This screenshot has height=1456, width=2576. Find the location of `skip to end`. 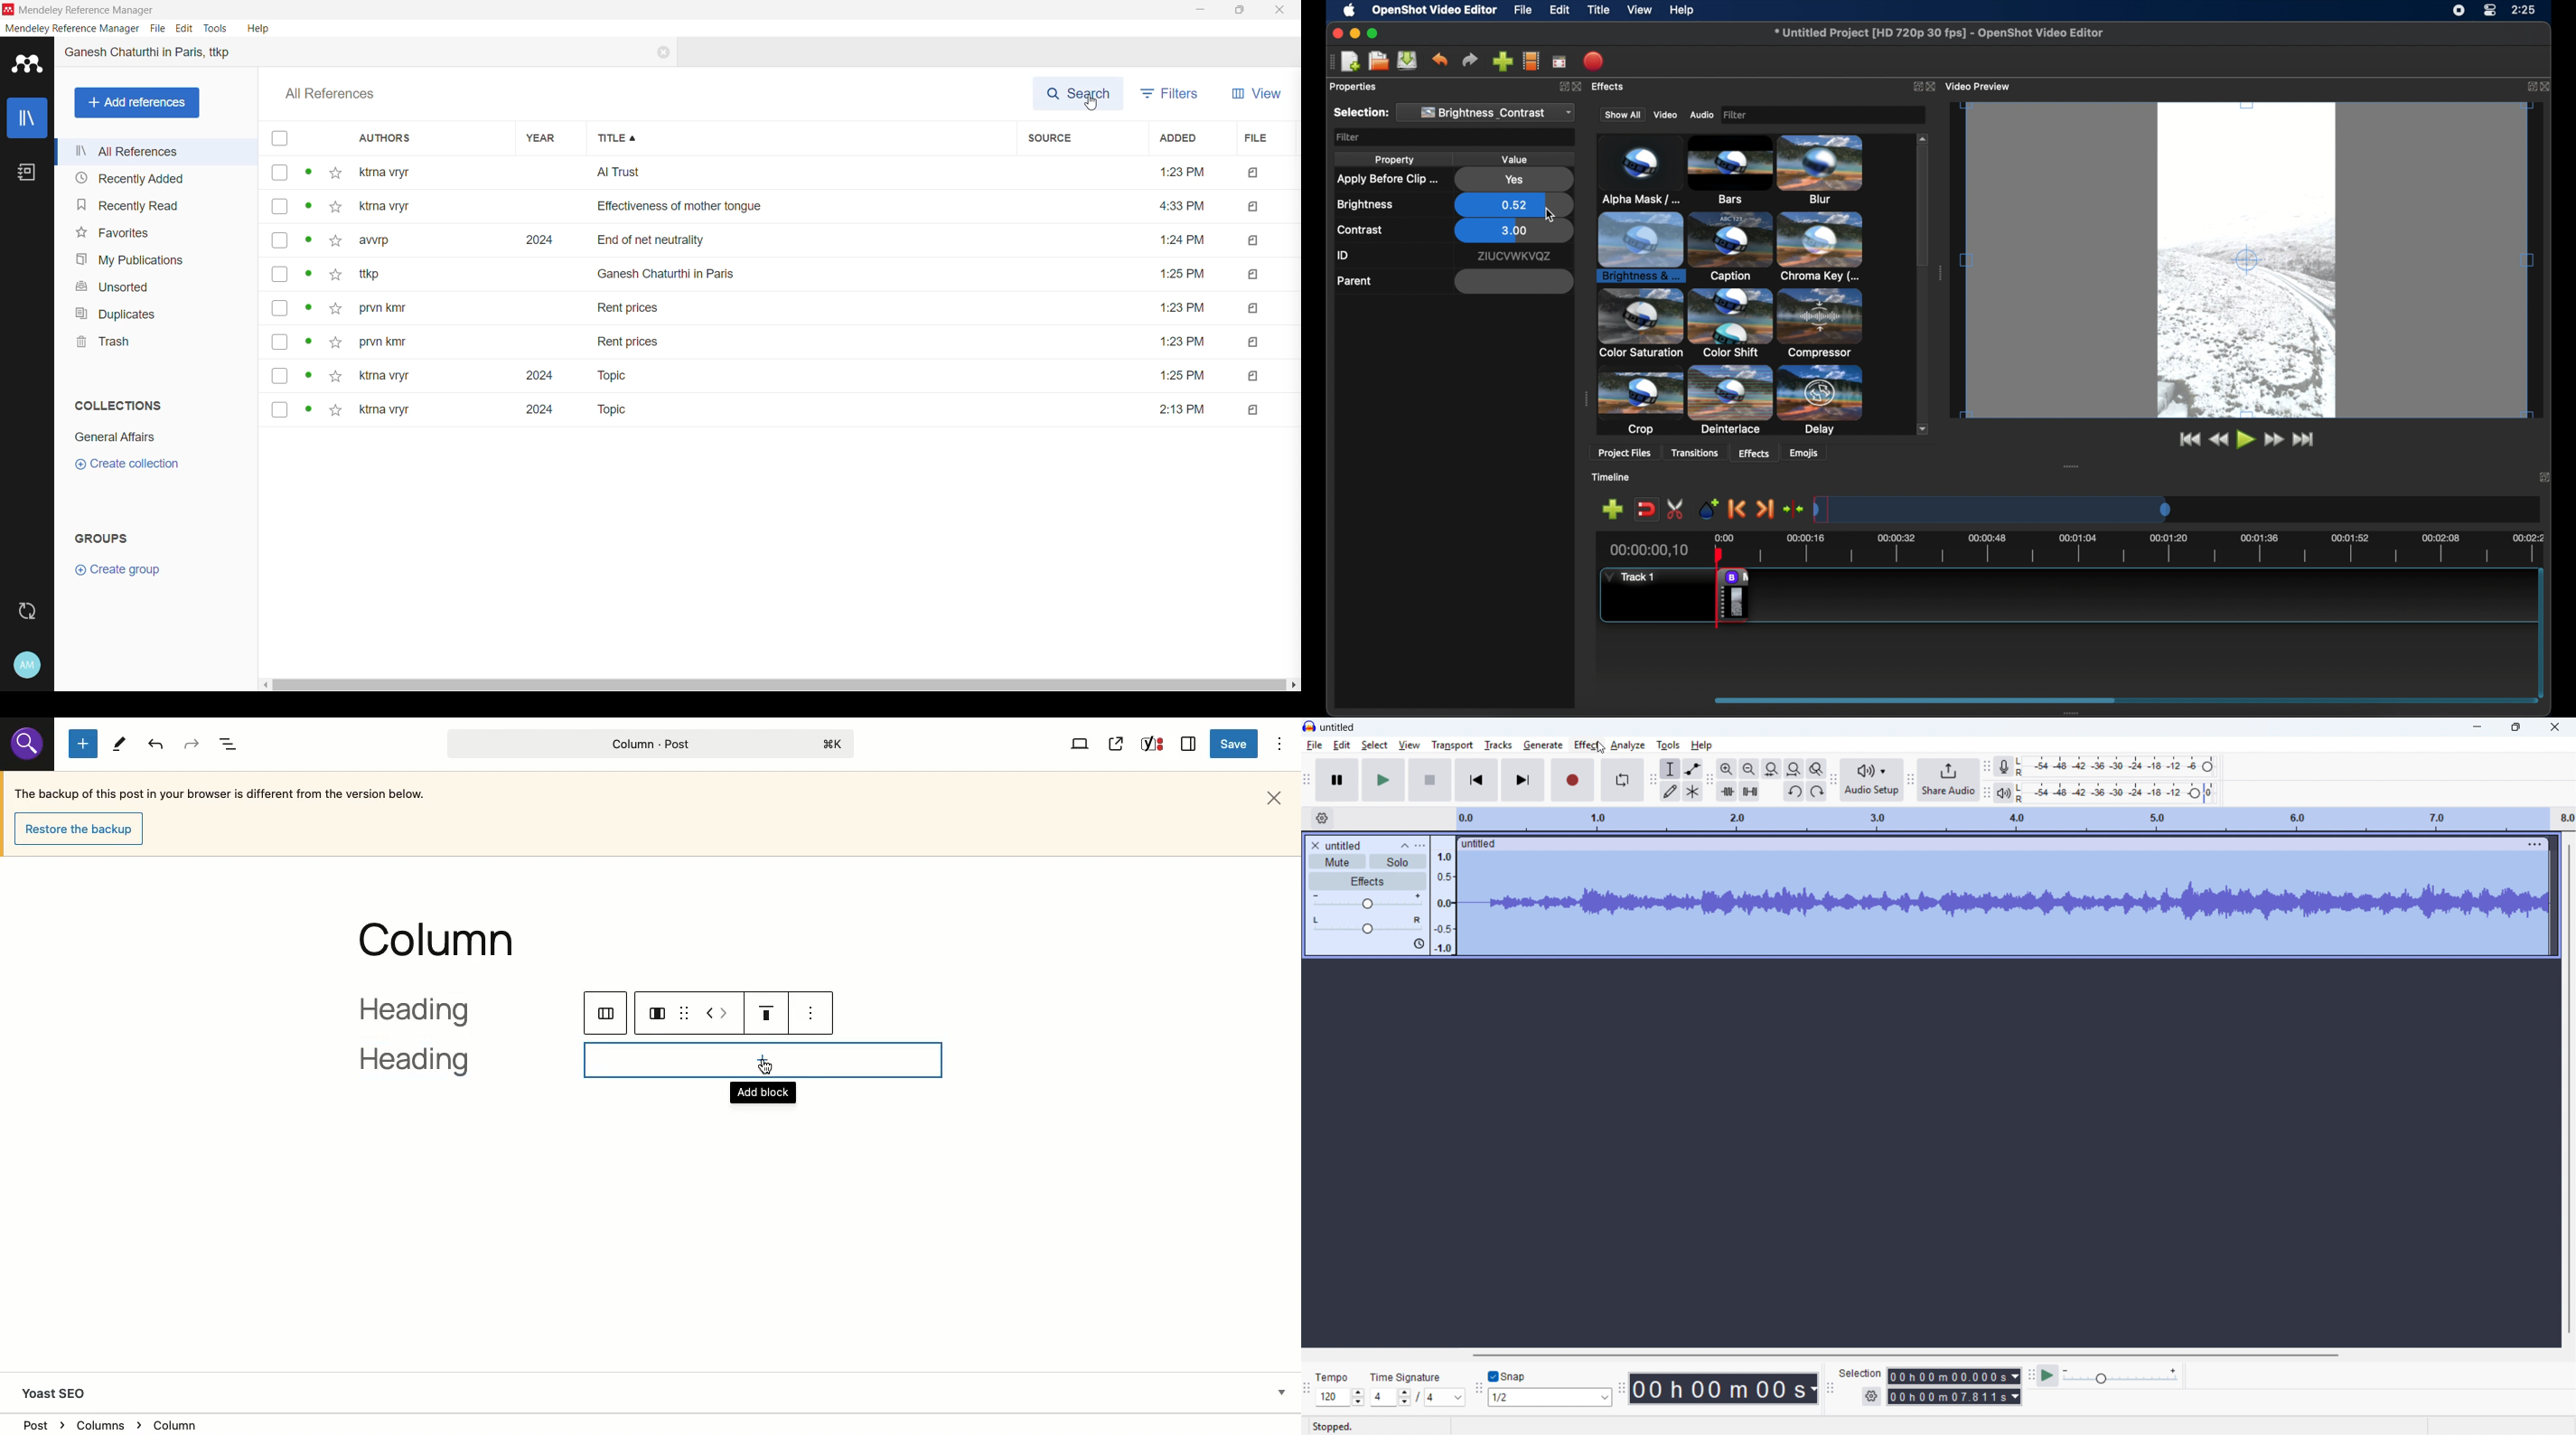

skip to end is located at coordinates (1524, 780).